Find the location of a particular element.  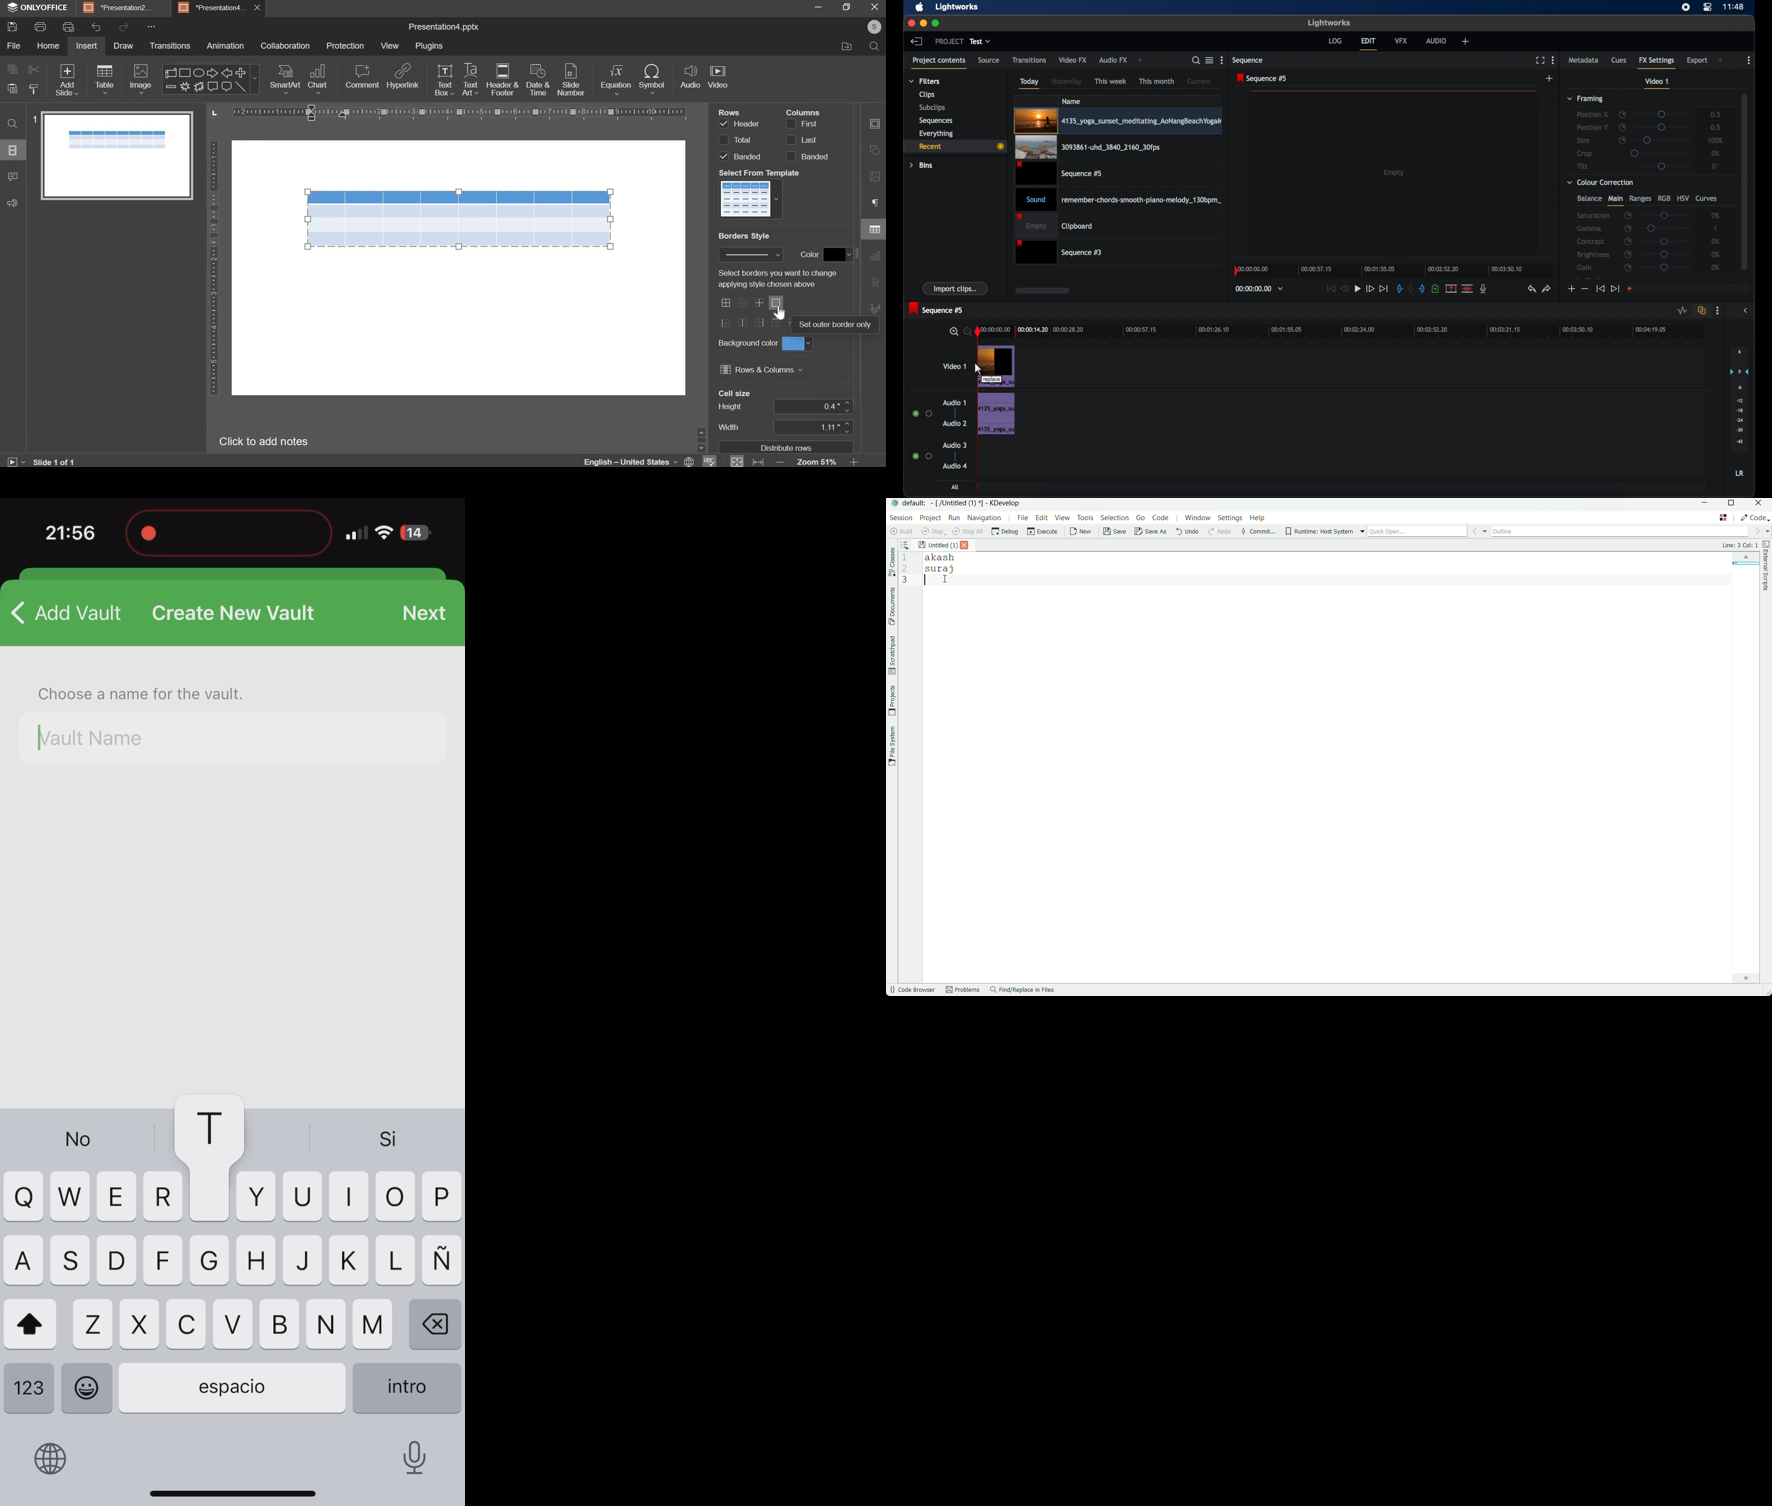

date & time is located at coordinates (538, 79).